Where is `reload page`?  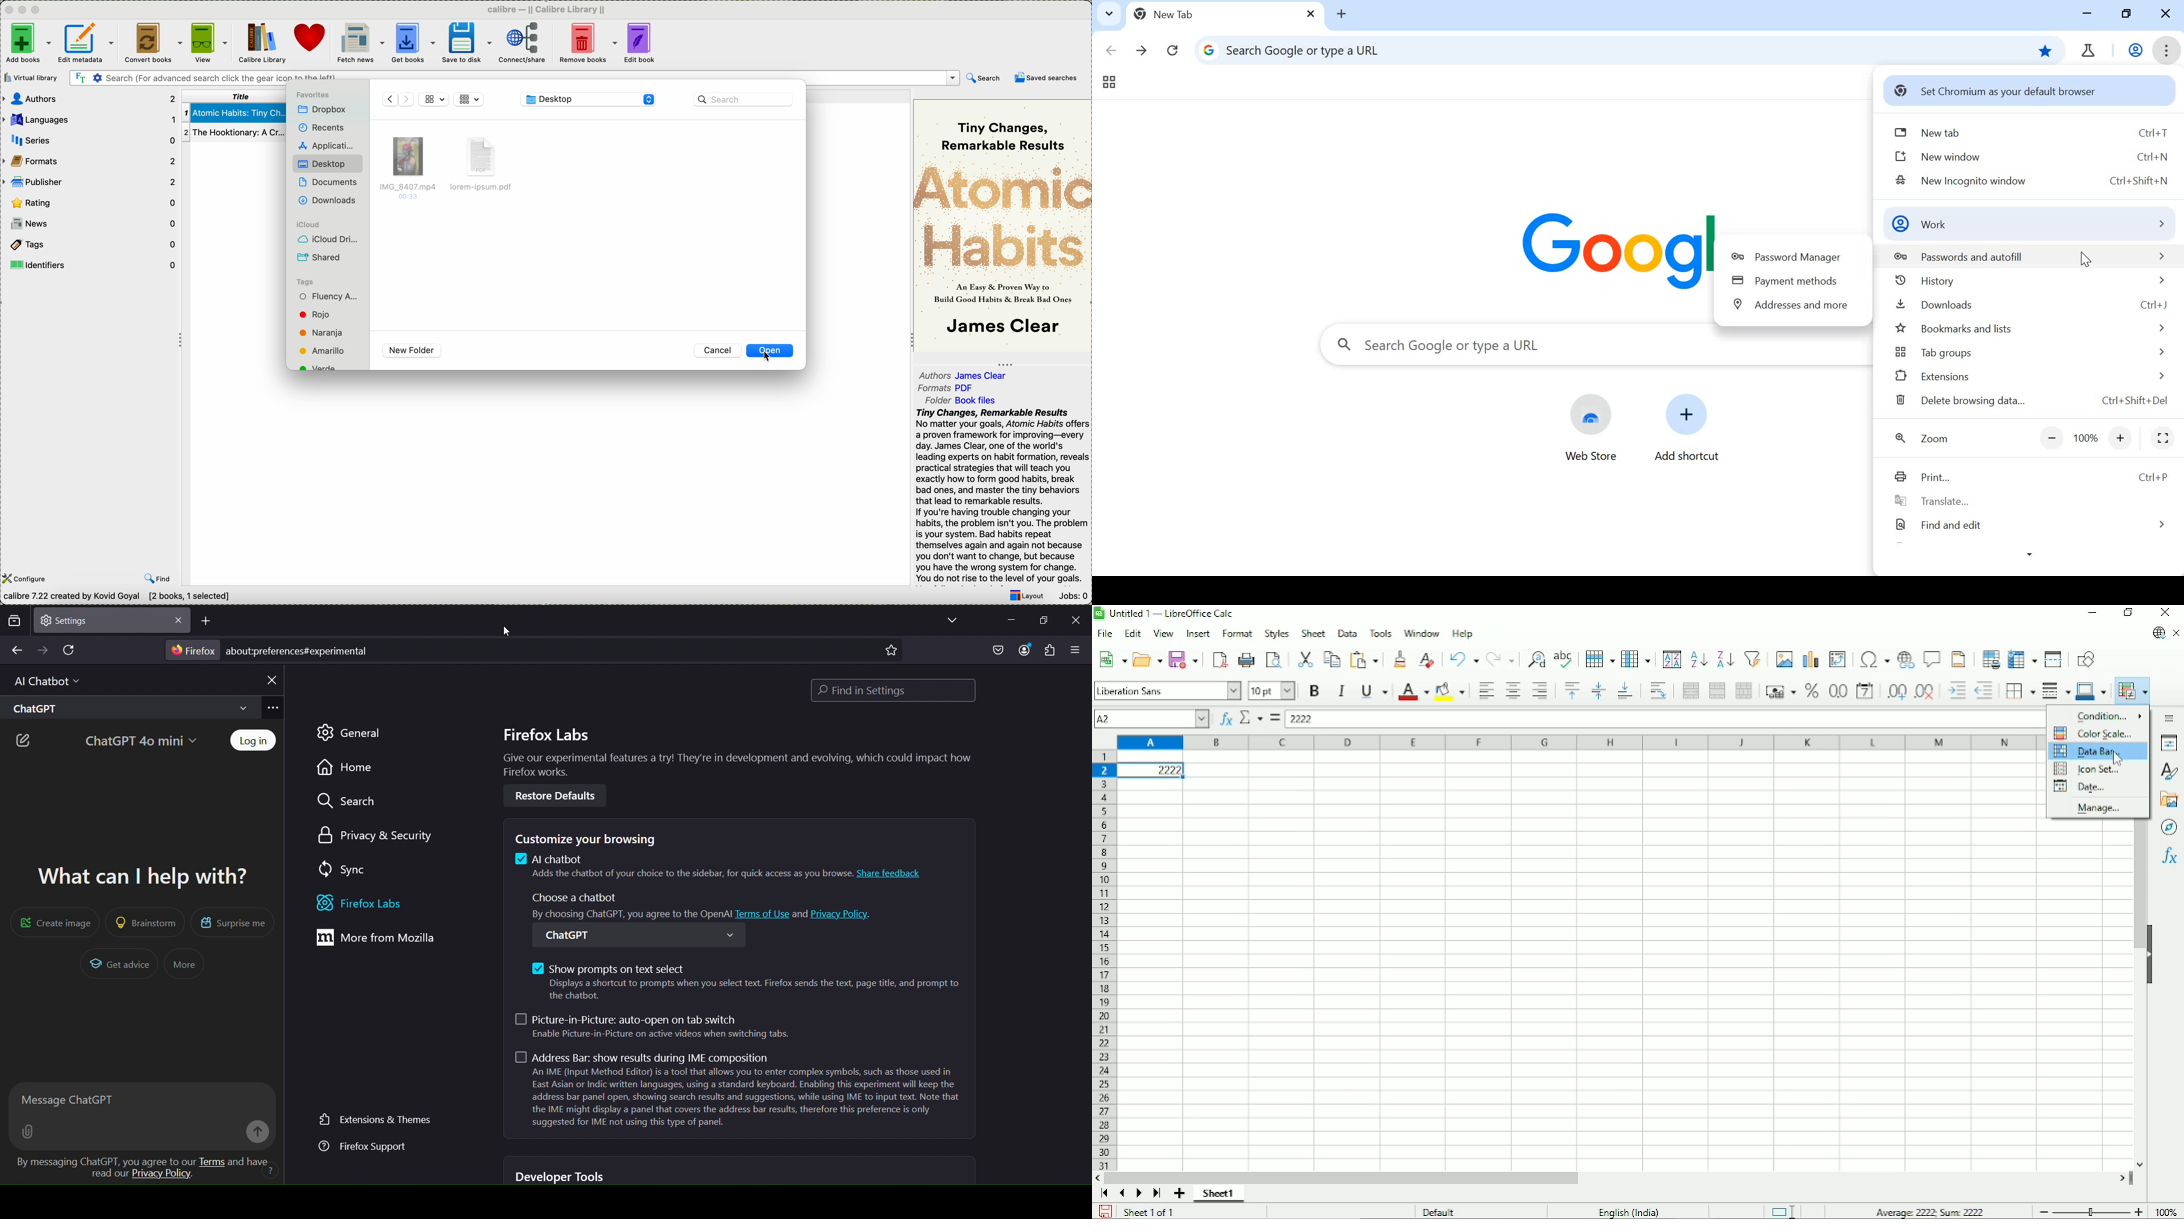
reload page is located at coordinates (71, 651).